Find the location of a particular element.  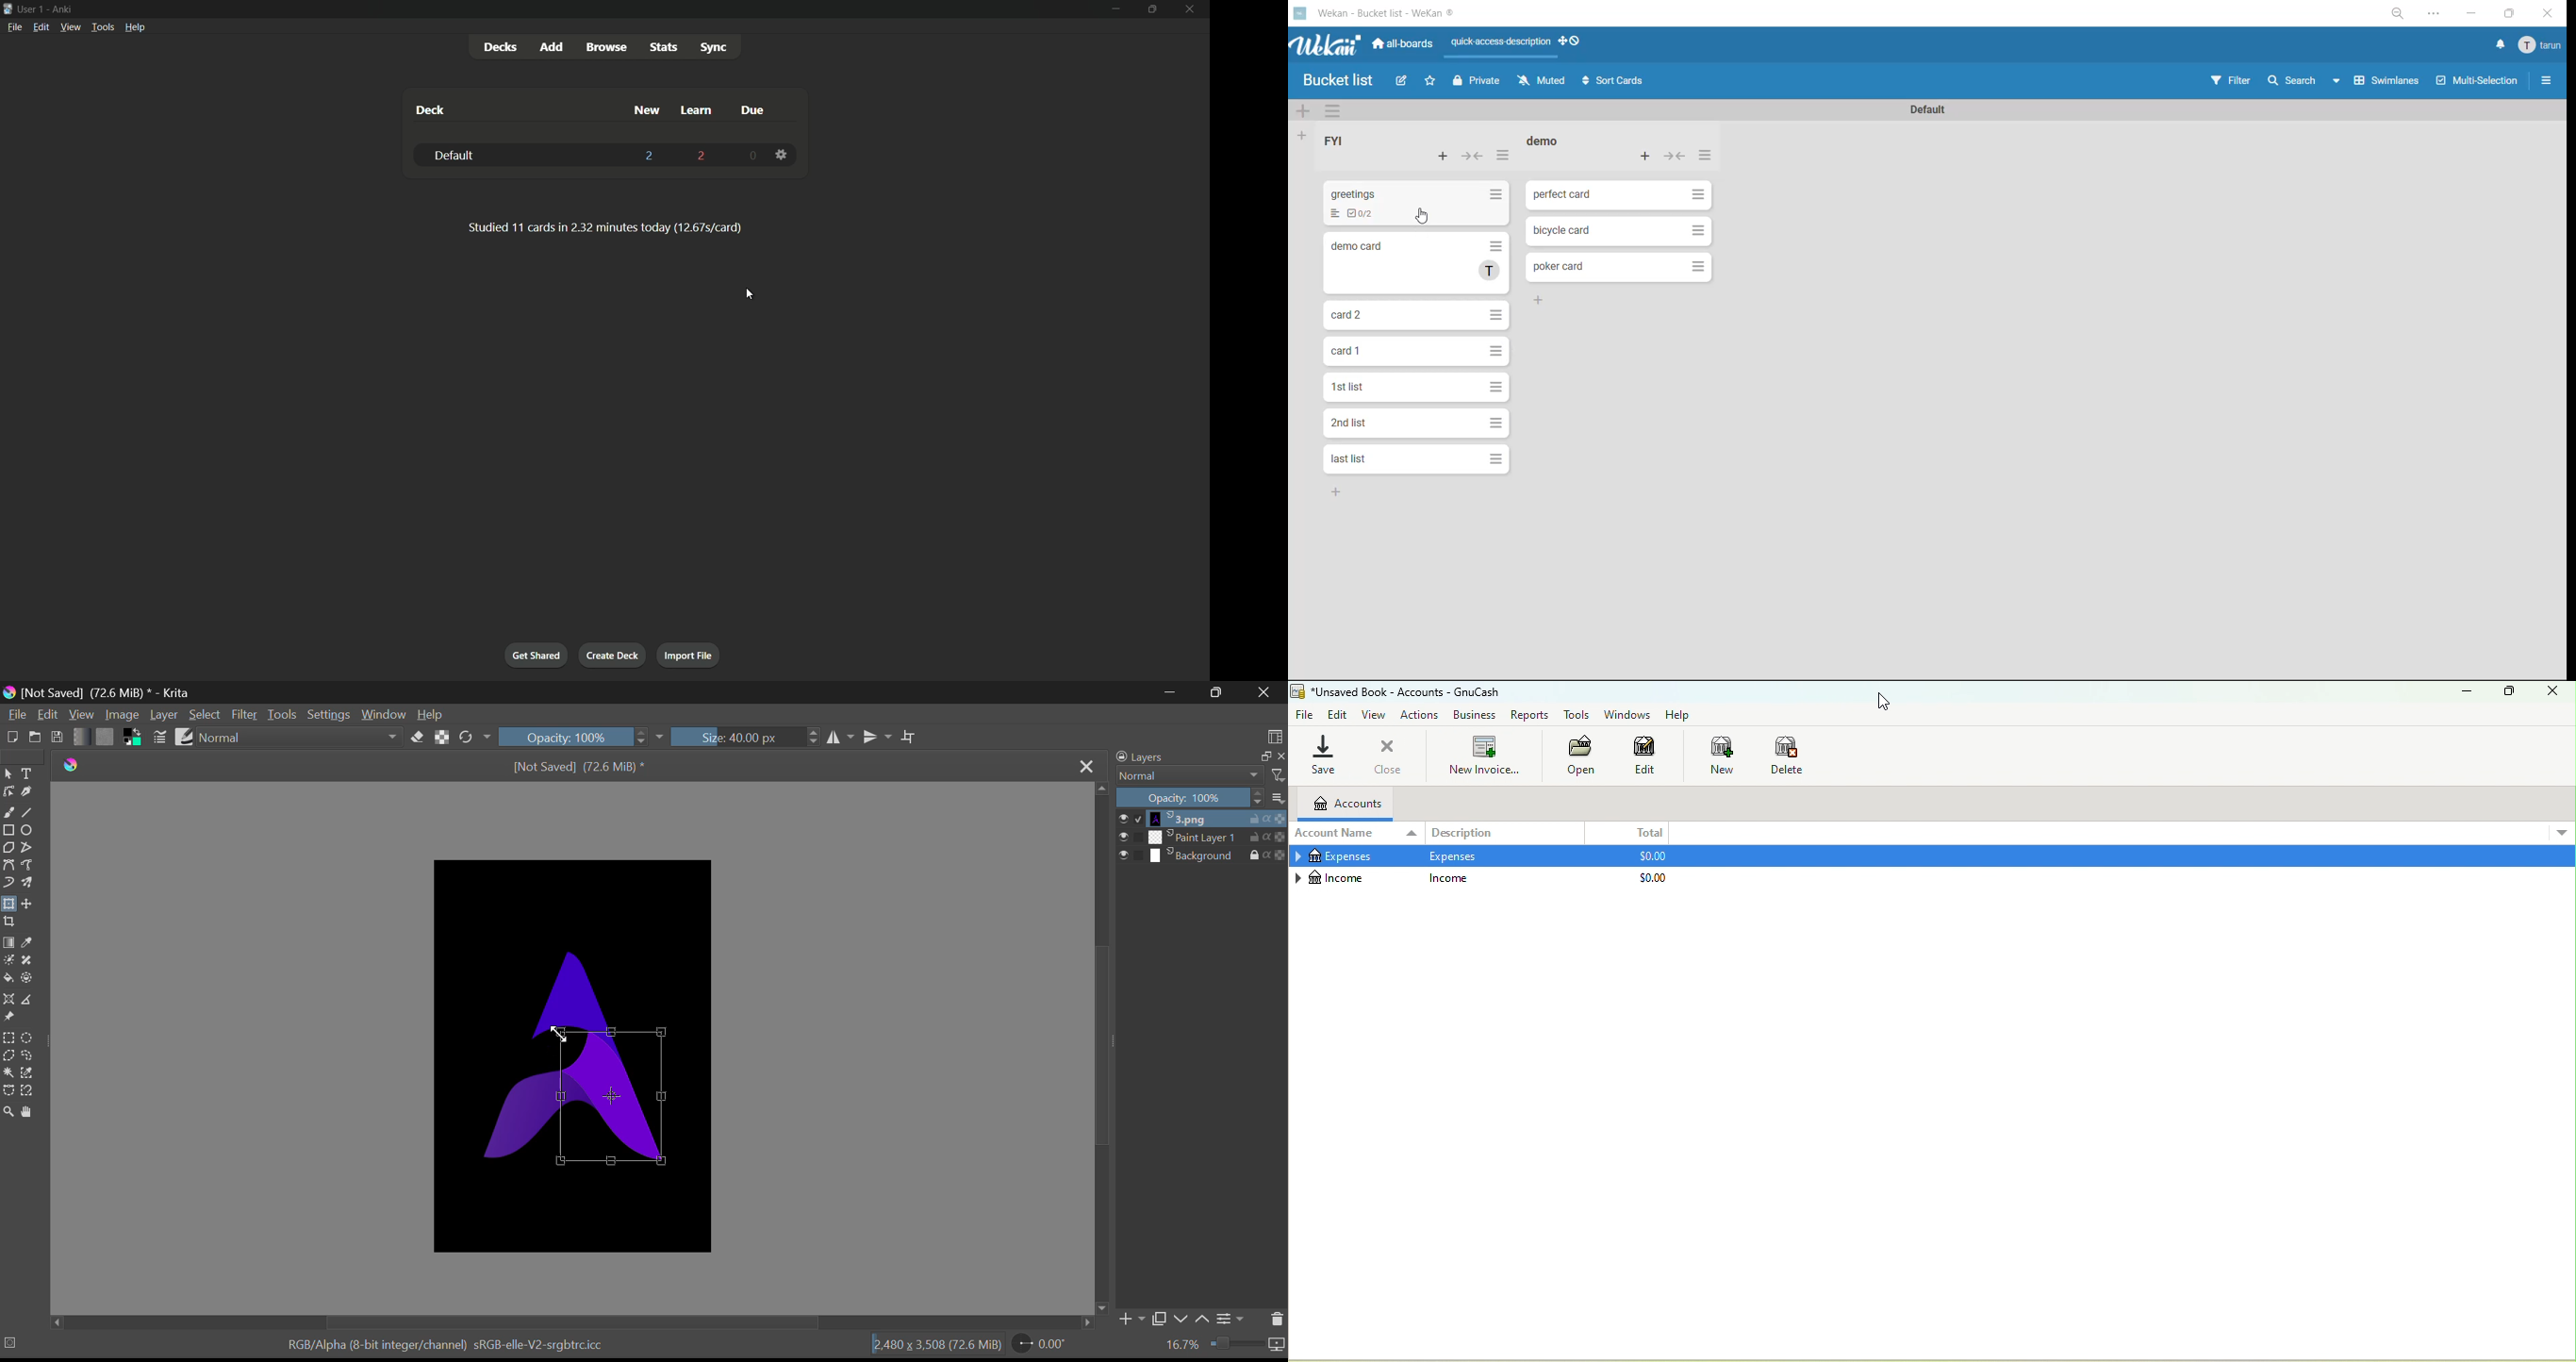

Page Rotation is located at coordinates (1048, 1345).